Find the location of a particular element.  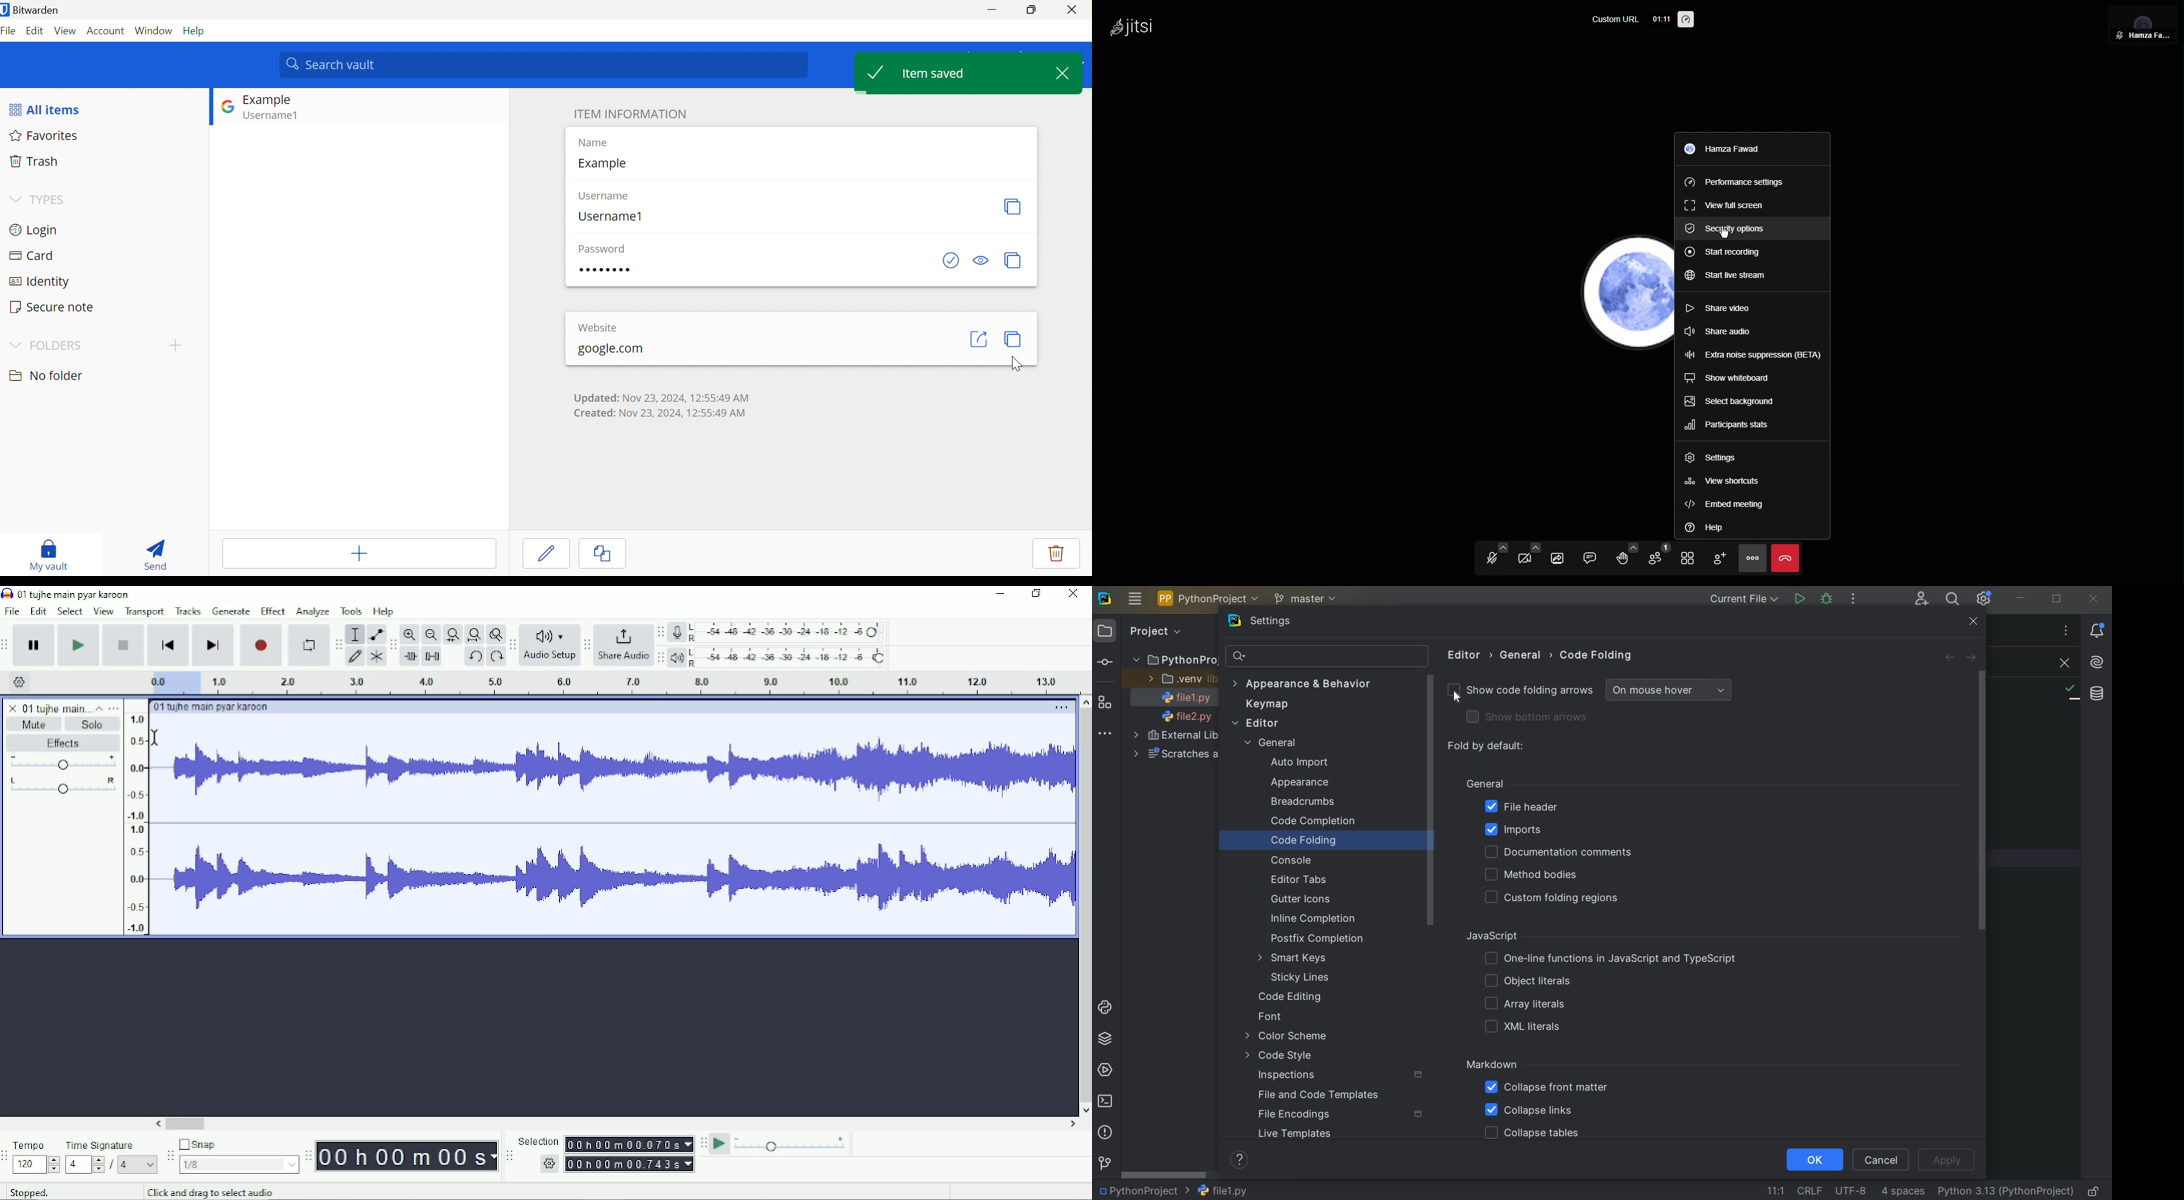

APPEARANCE is located at coordinates (1311, 784).